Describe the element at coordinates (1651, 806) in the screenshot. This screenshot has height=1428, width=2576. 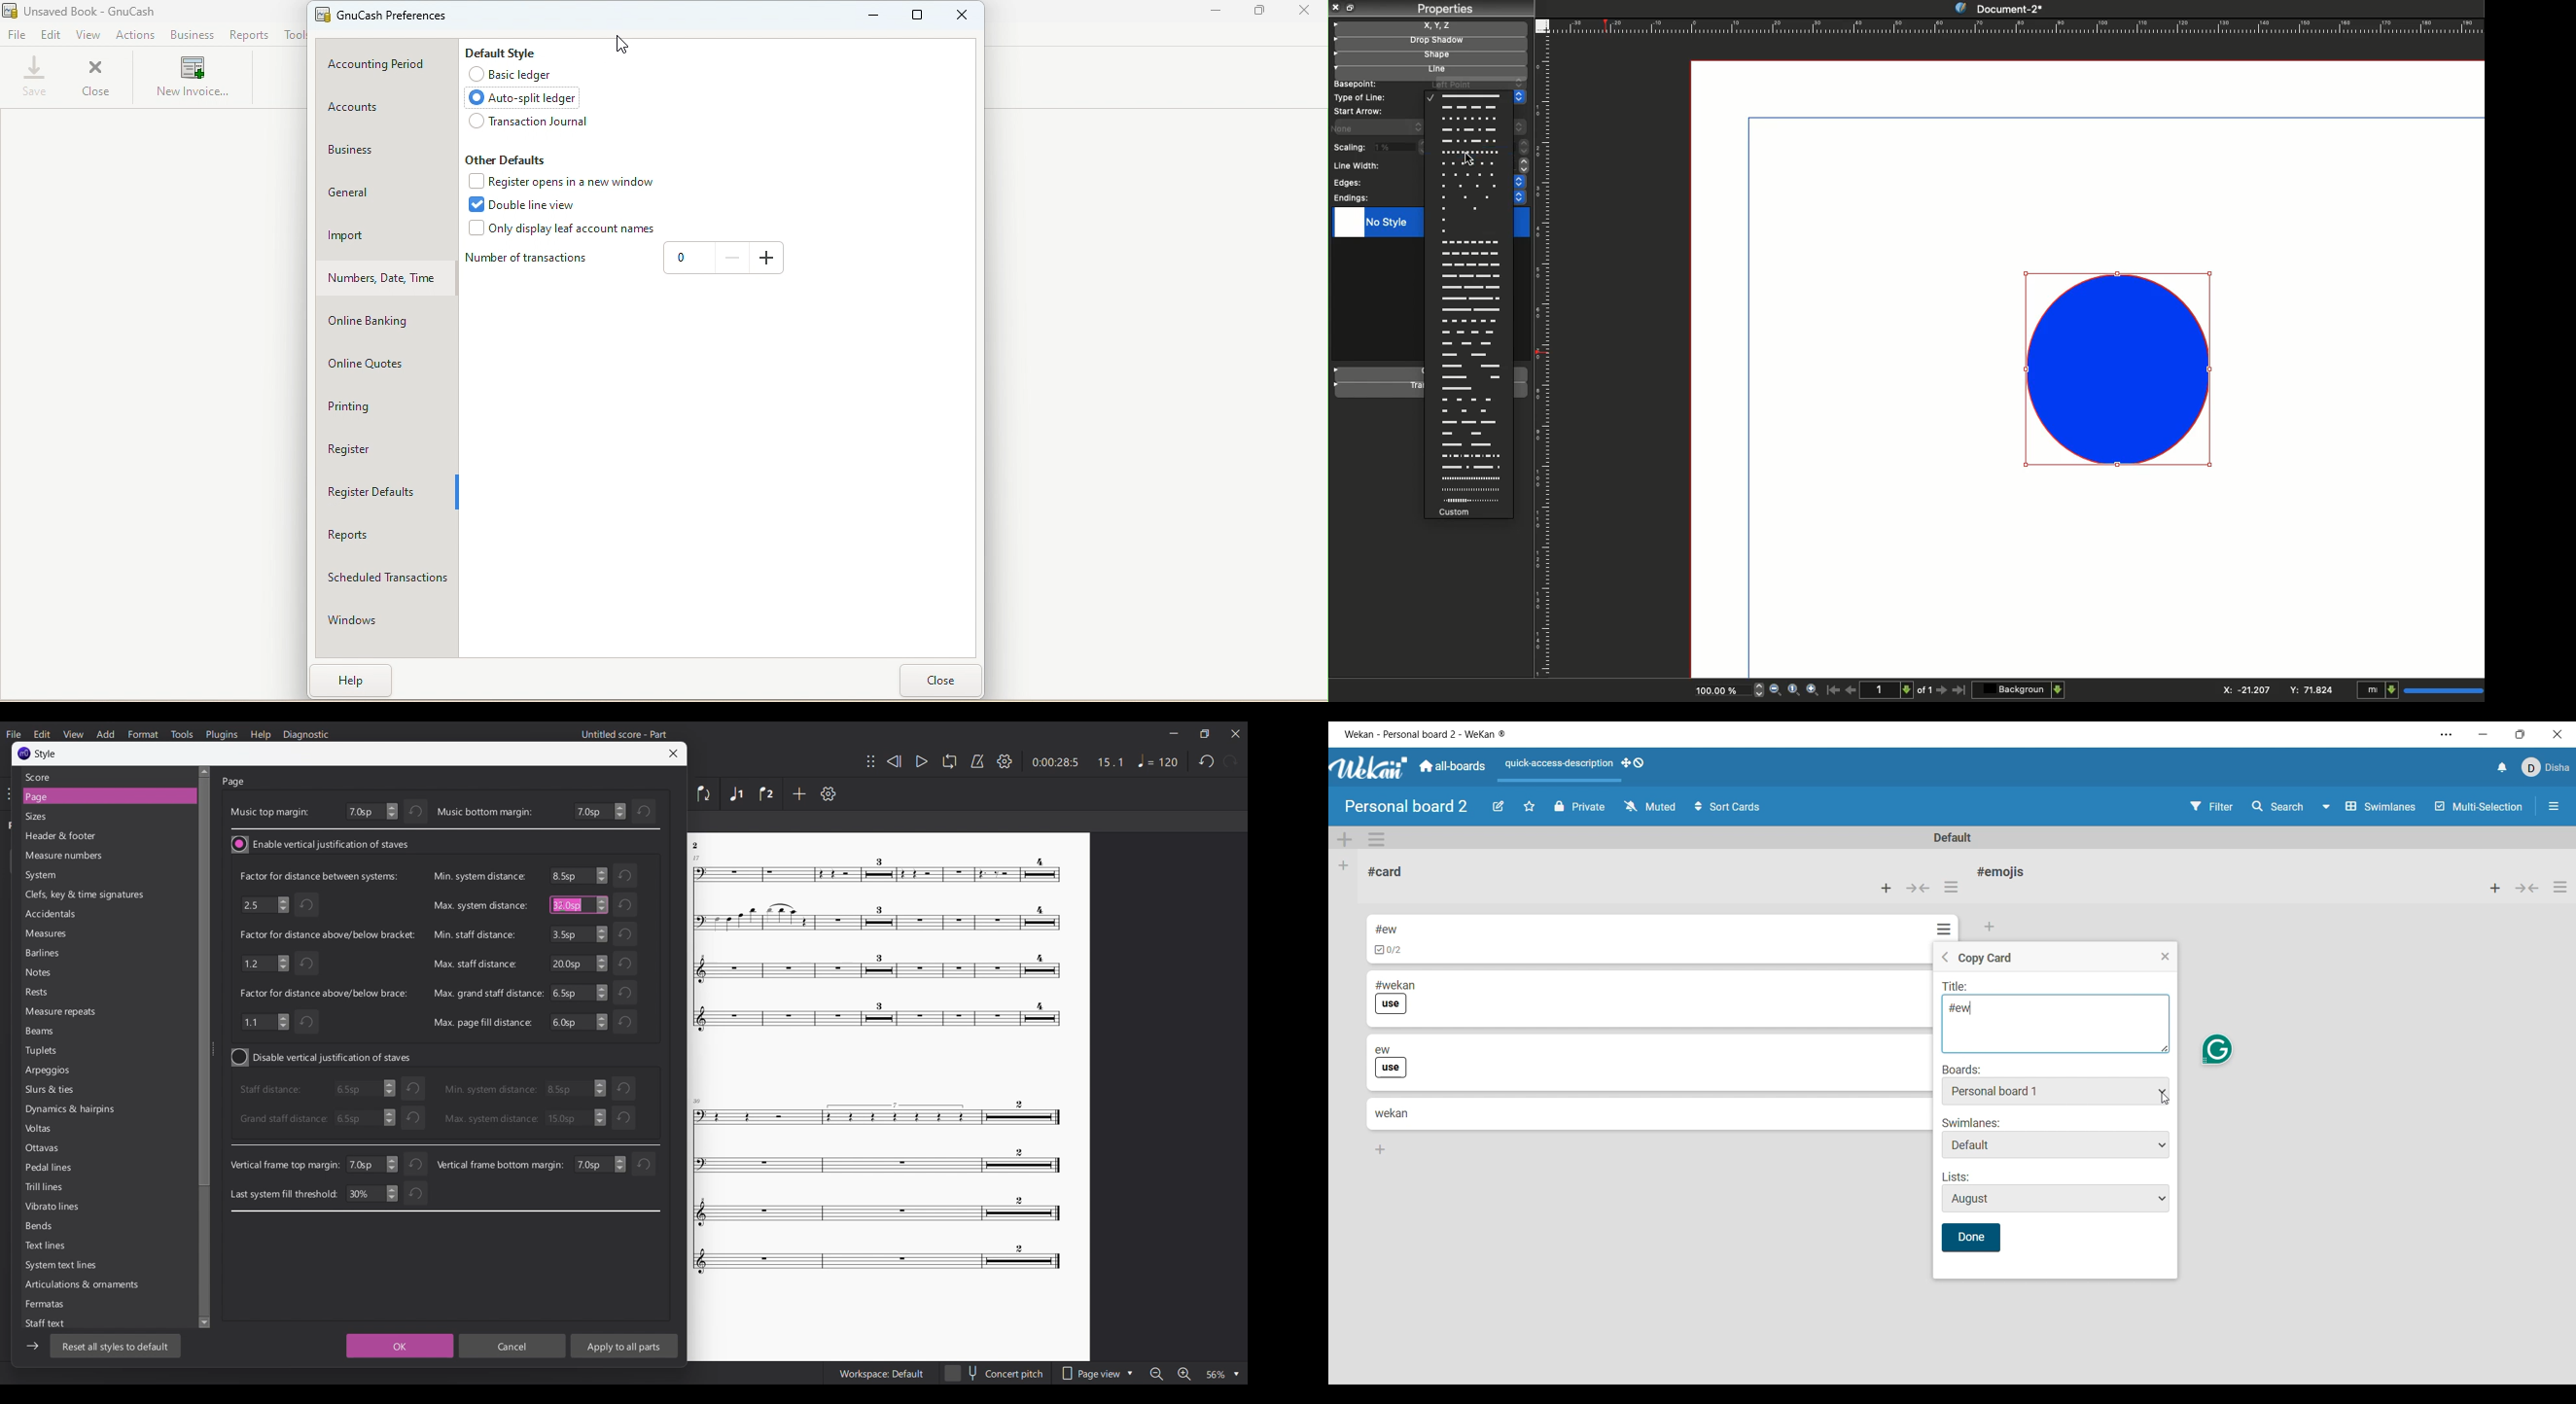
I see `Watch options` at that location.